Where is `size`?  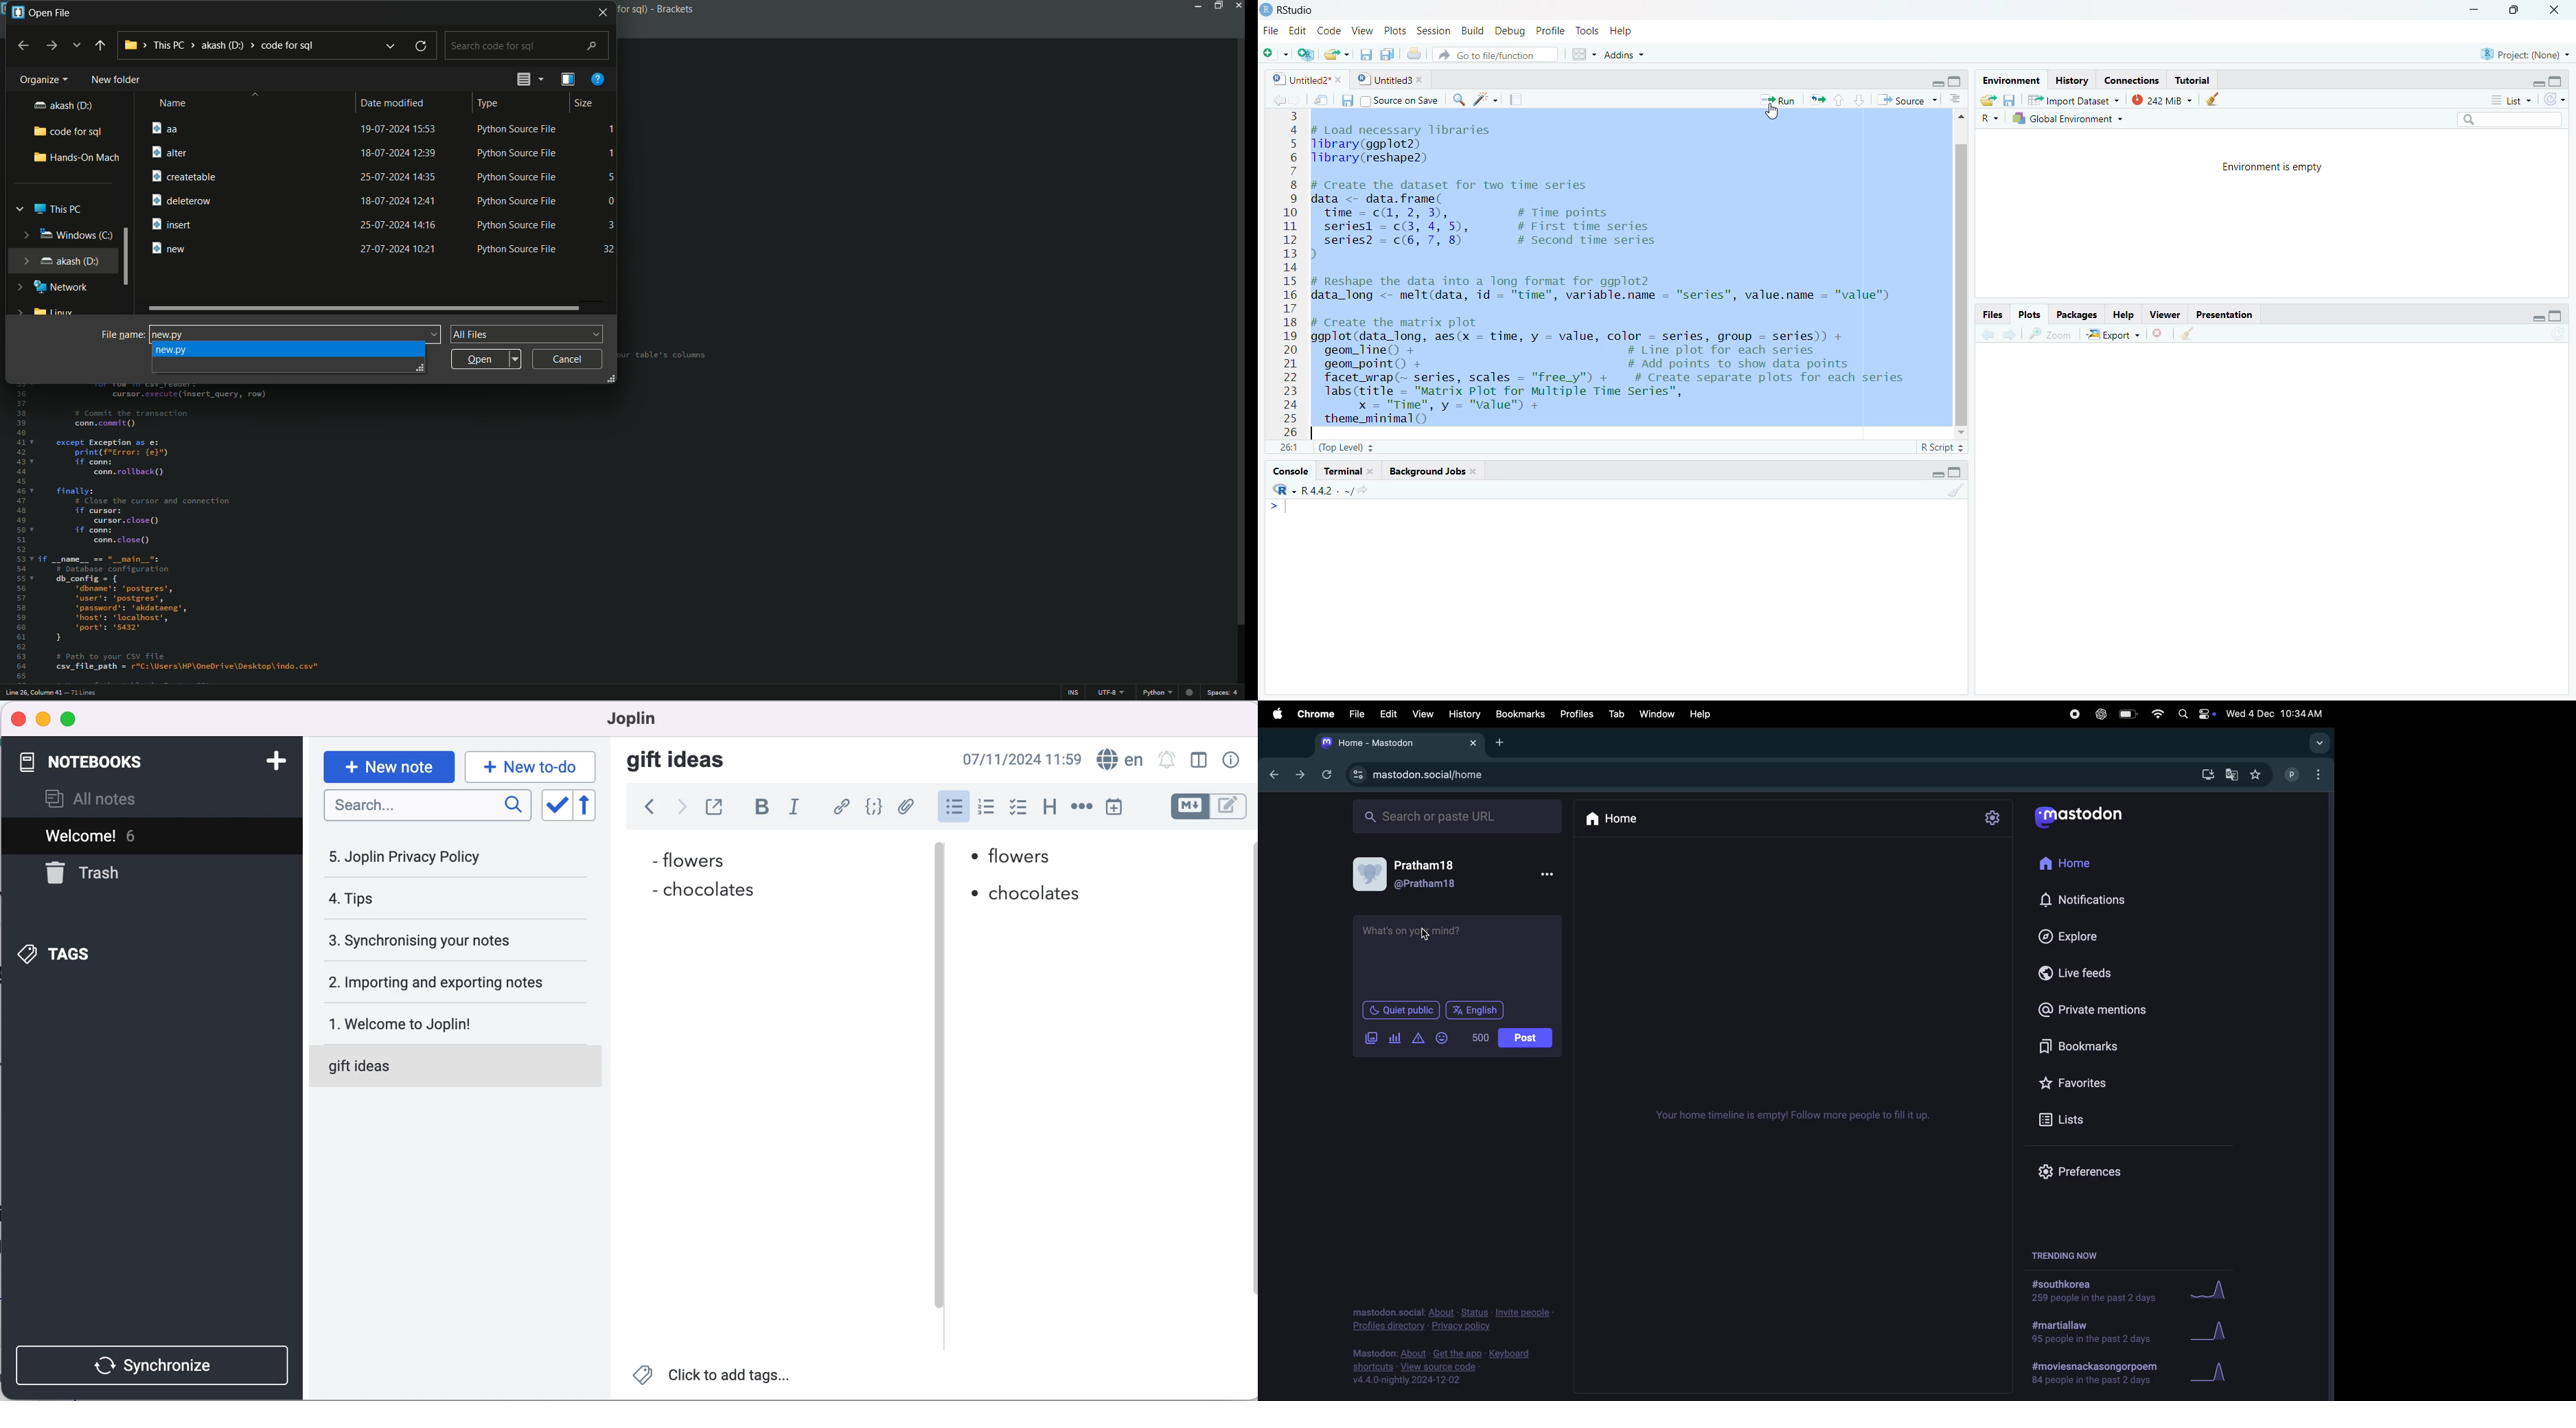 size is located at coordinates (583, 104).